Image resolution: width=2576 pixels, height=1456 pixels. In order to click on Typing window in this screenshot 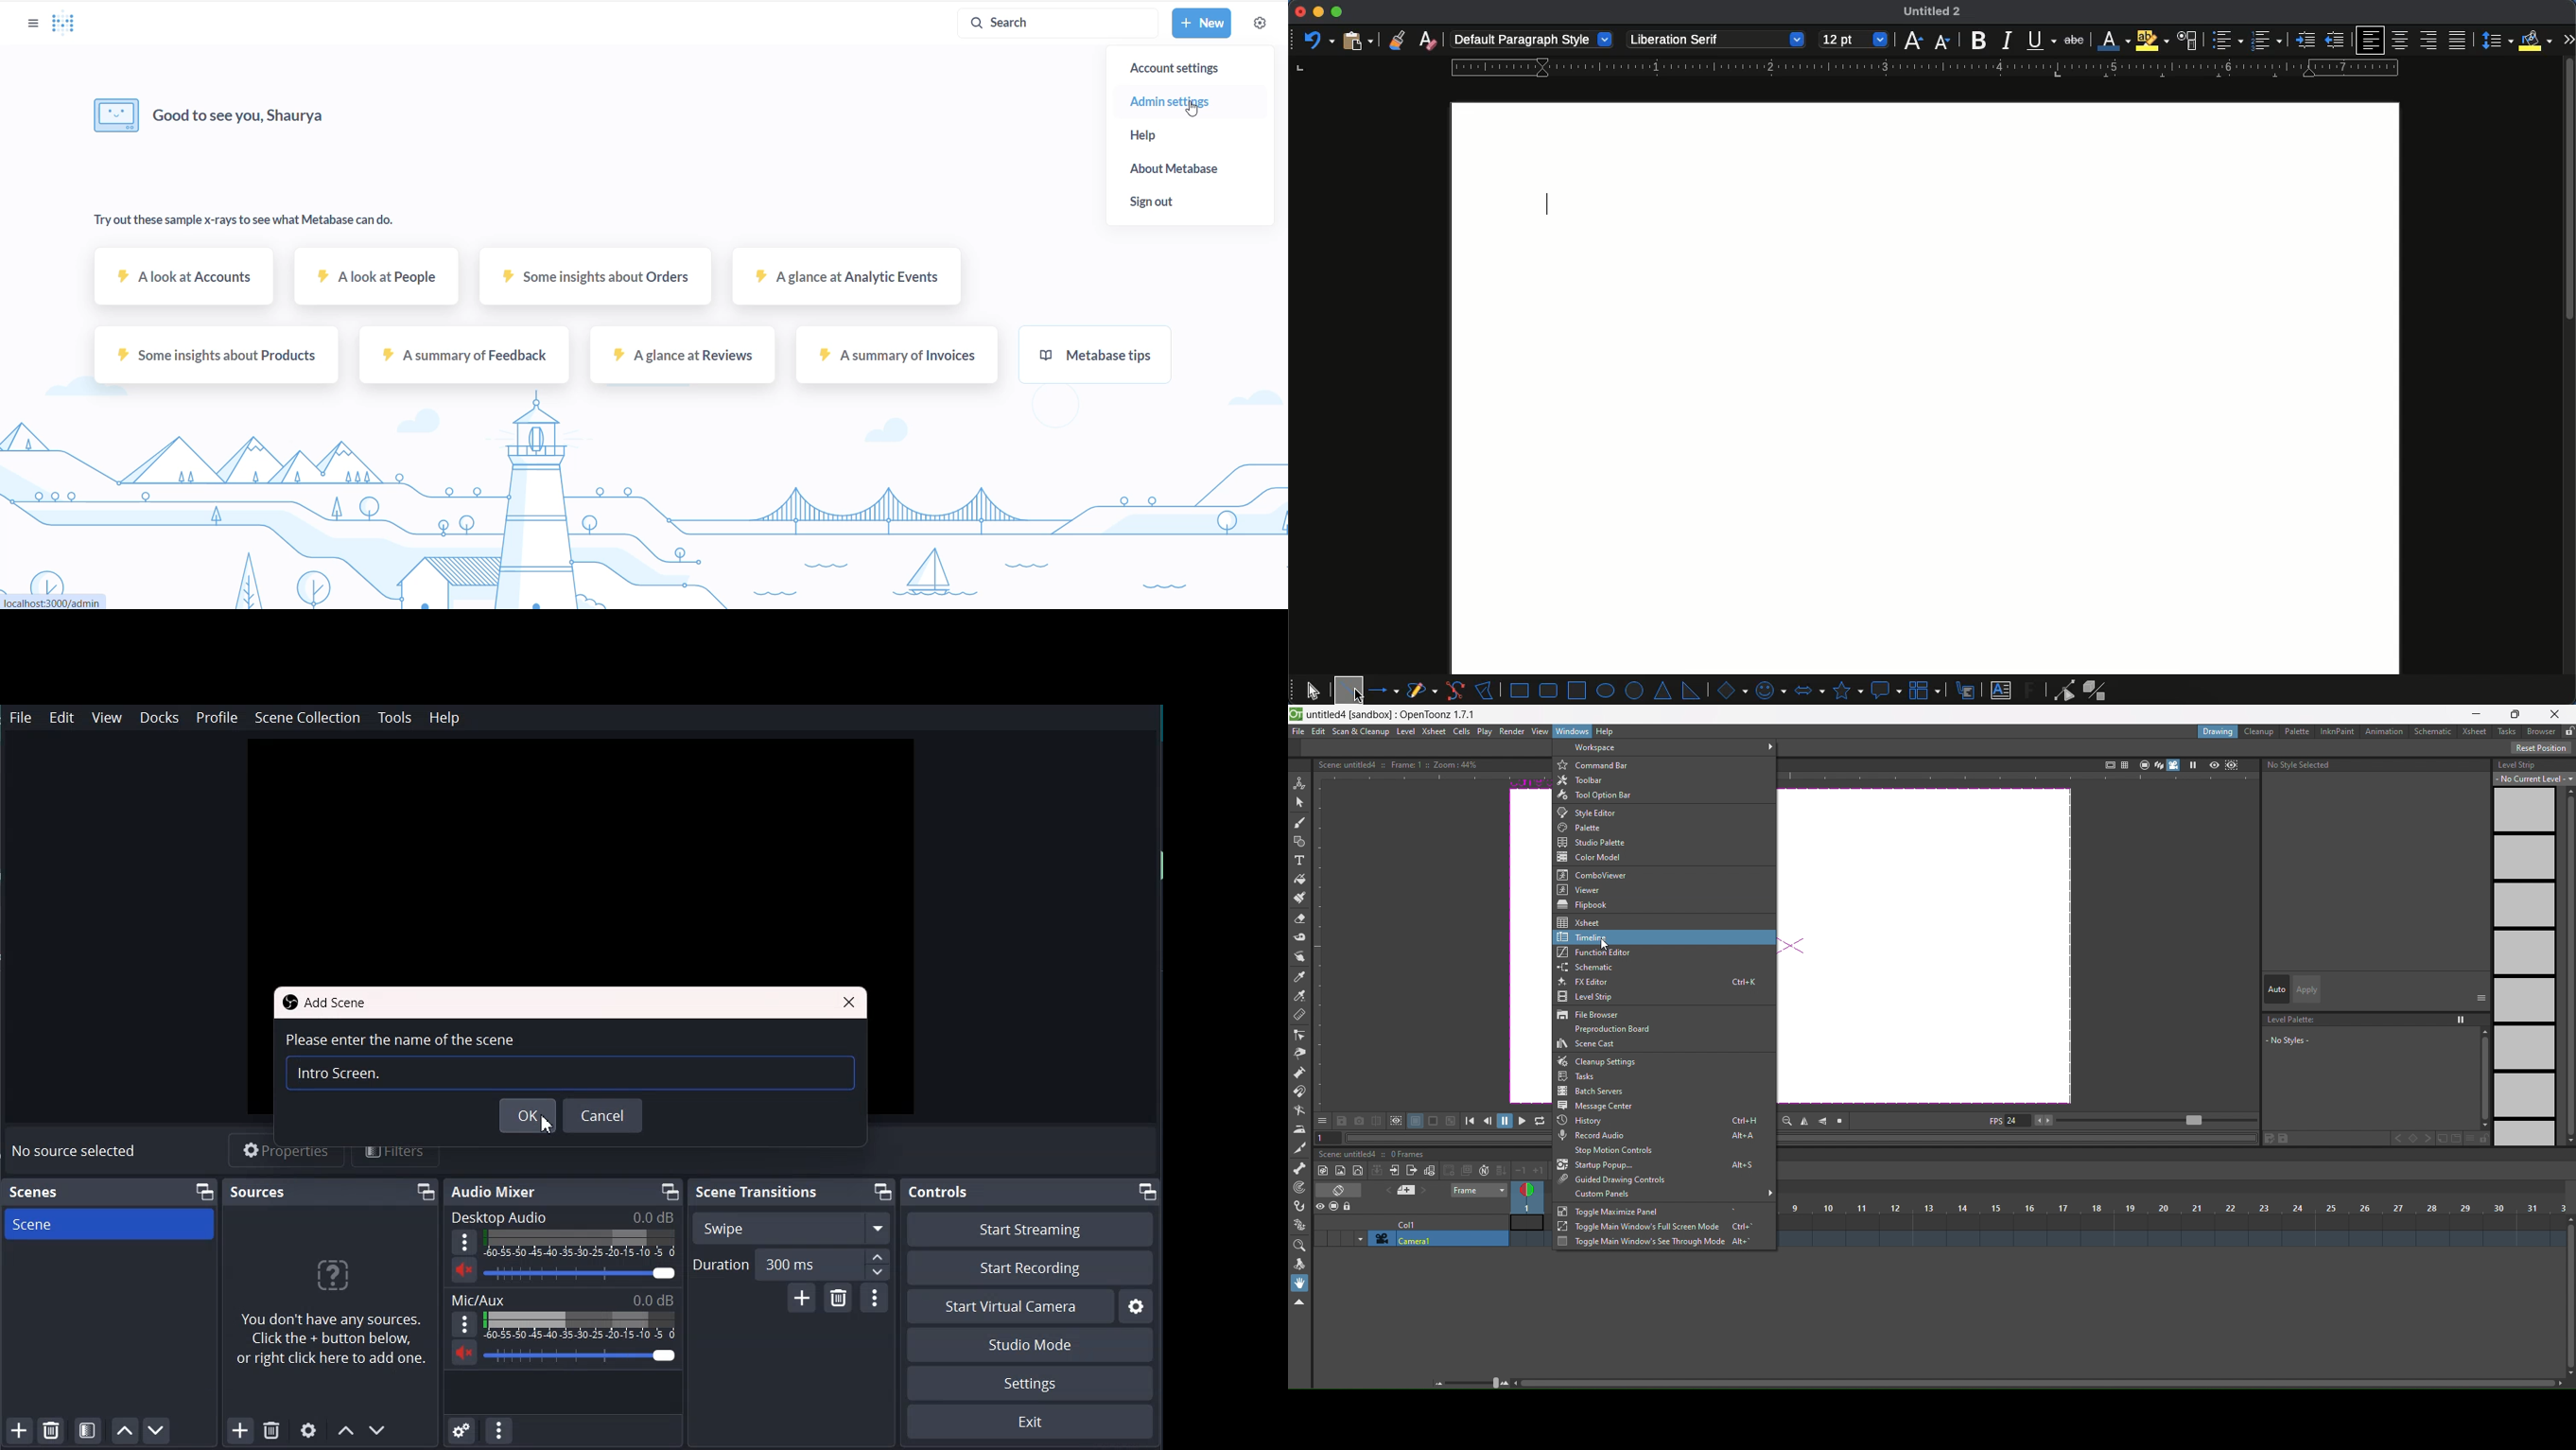, I will do `click(568, 1074)`.